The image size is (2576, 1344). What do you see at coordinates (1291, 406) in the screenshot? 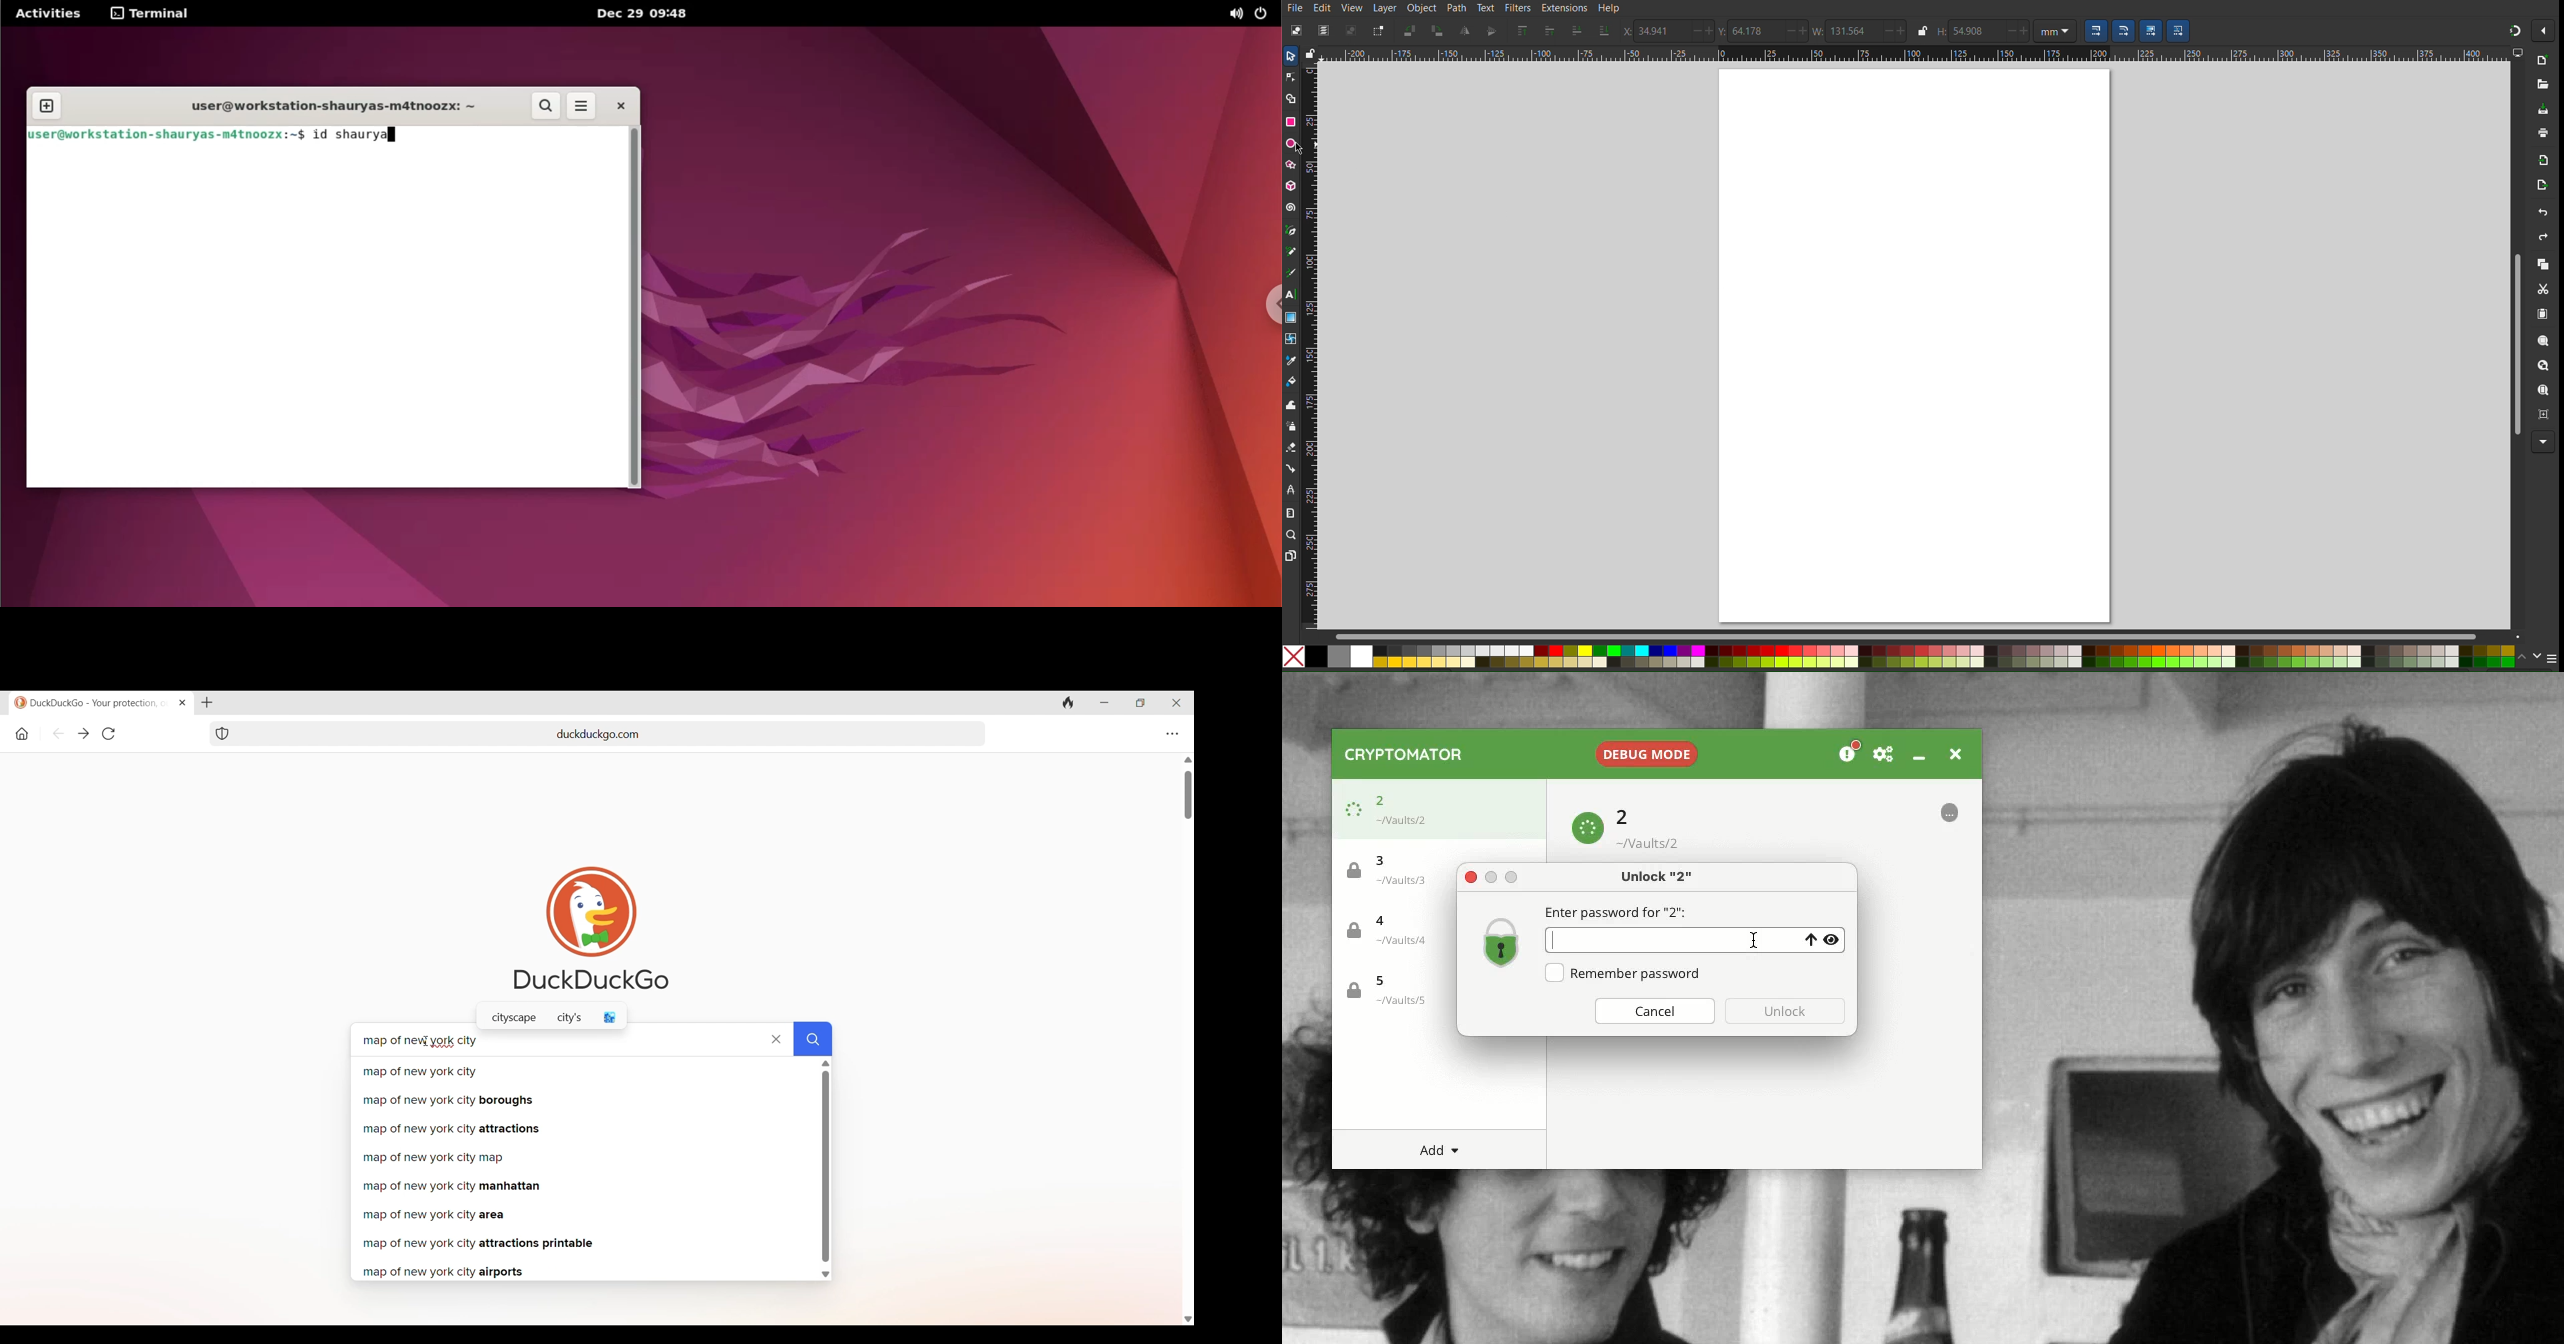
I see `Tweak Tool` at bounding box center [1291, 406].